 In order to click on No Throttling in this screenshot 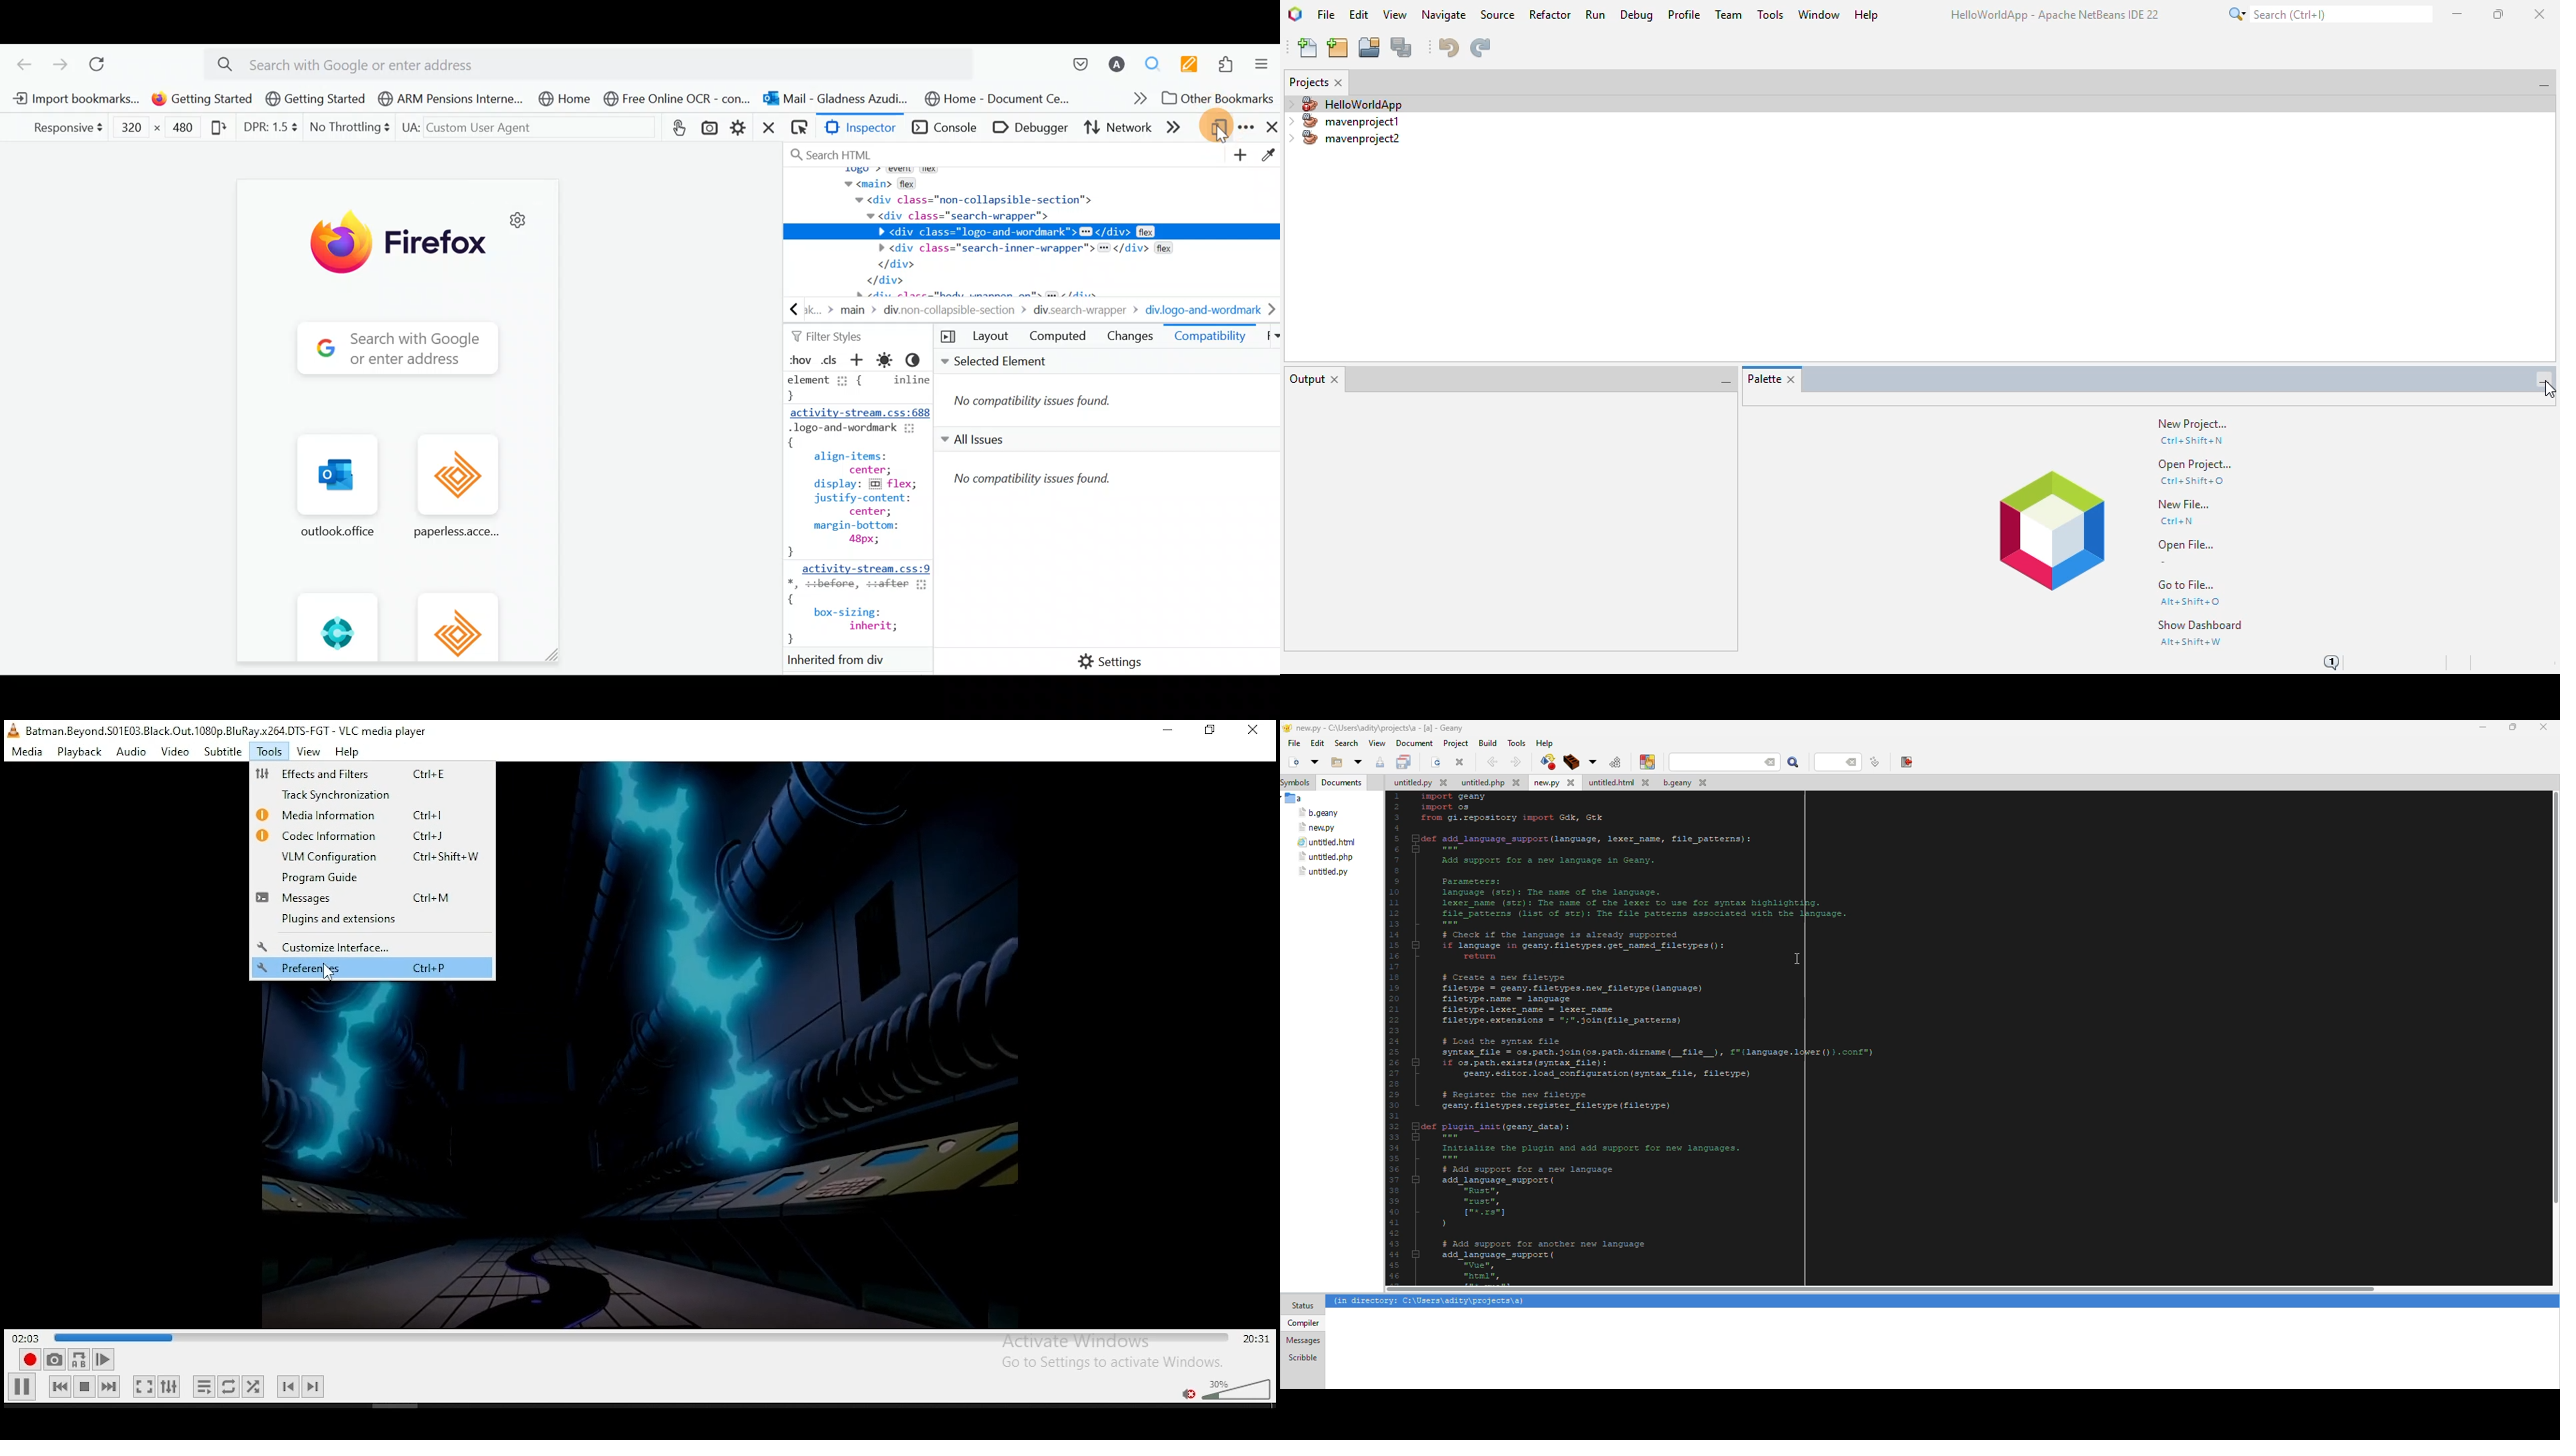, I will do `click(345, 127)`.